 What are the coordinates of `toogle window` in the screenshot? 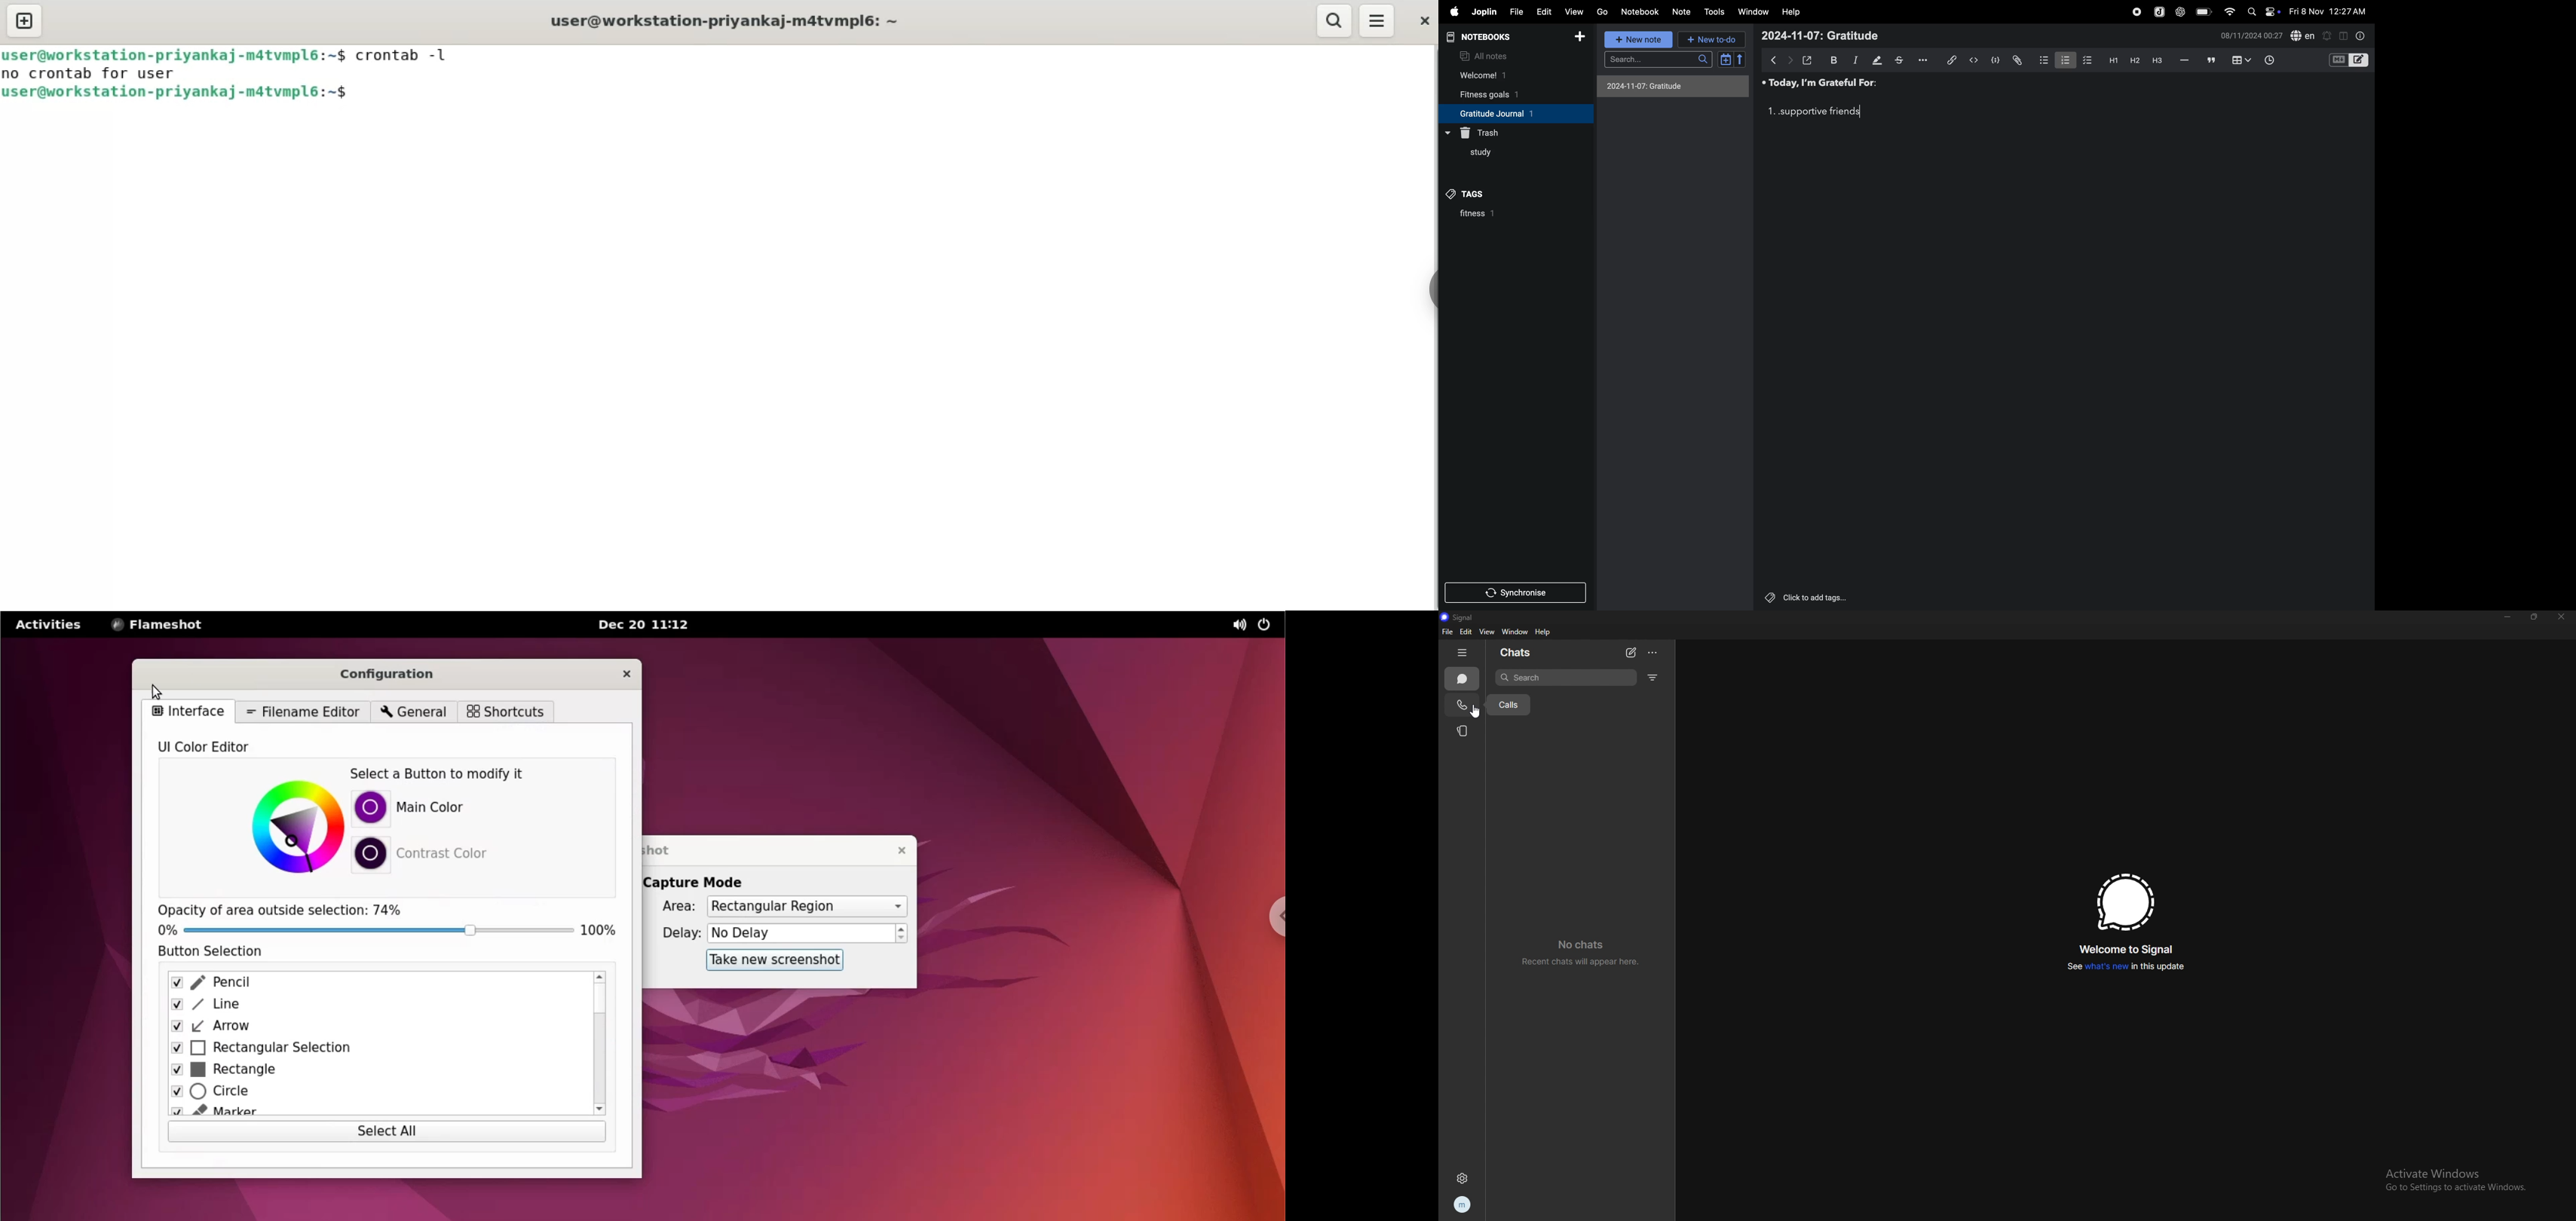 It's located at (2344, 35).